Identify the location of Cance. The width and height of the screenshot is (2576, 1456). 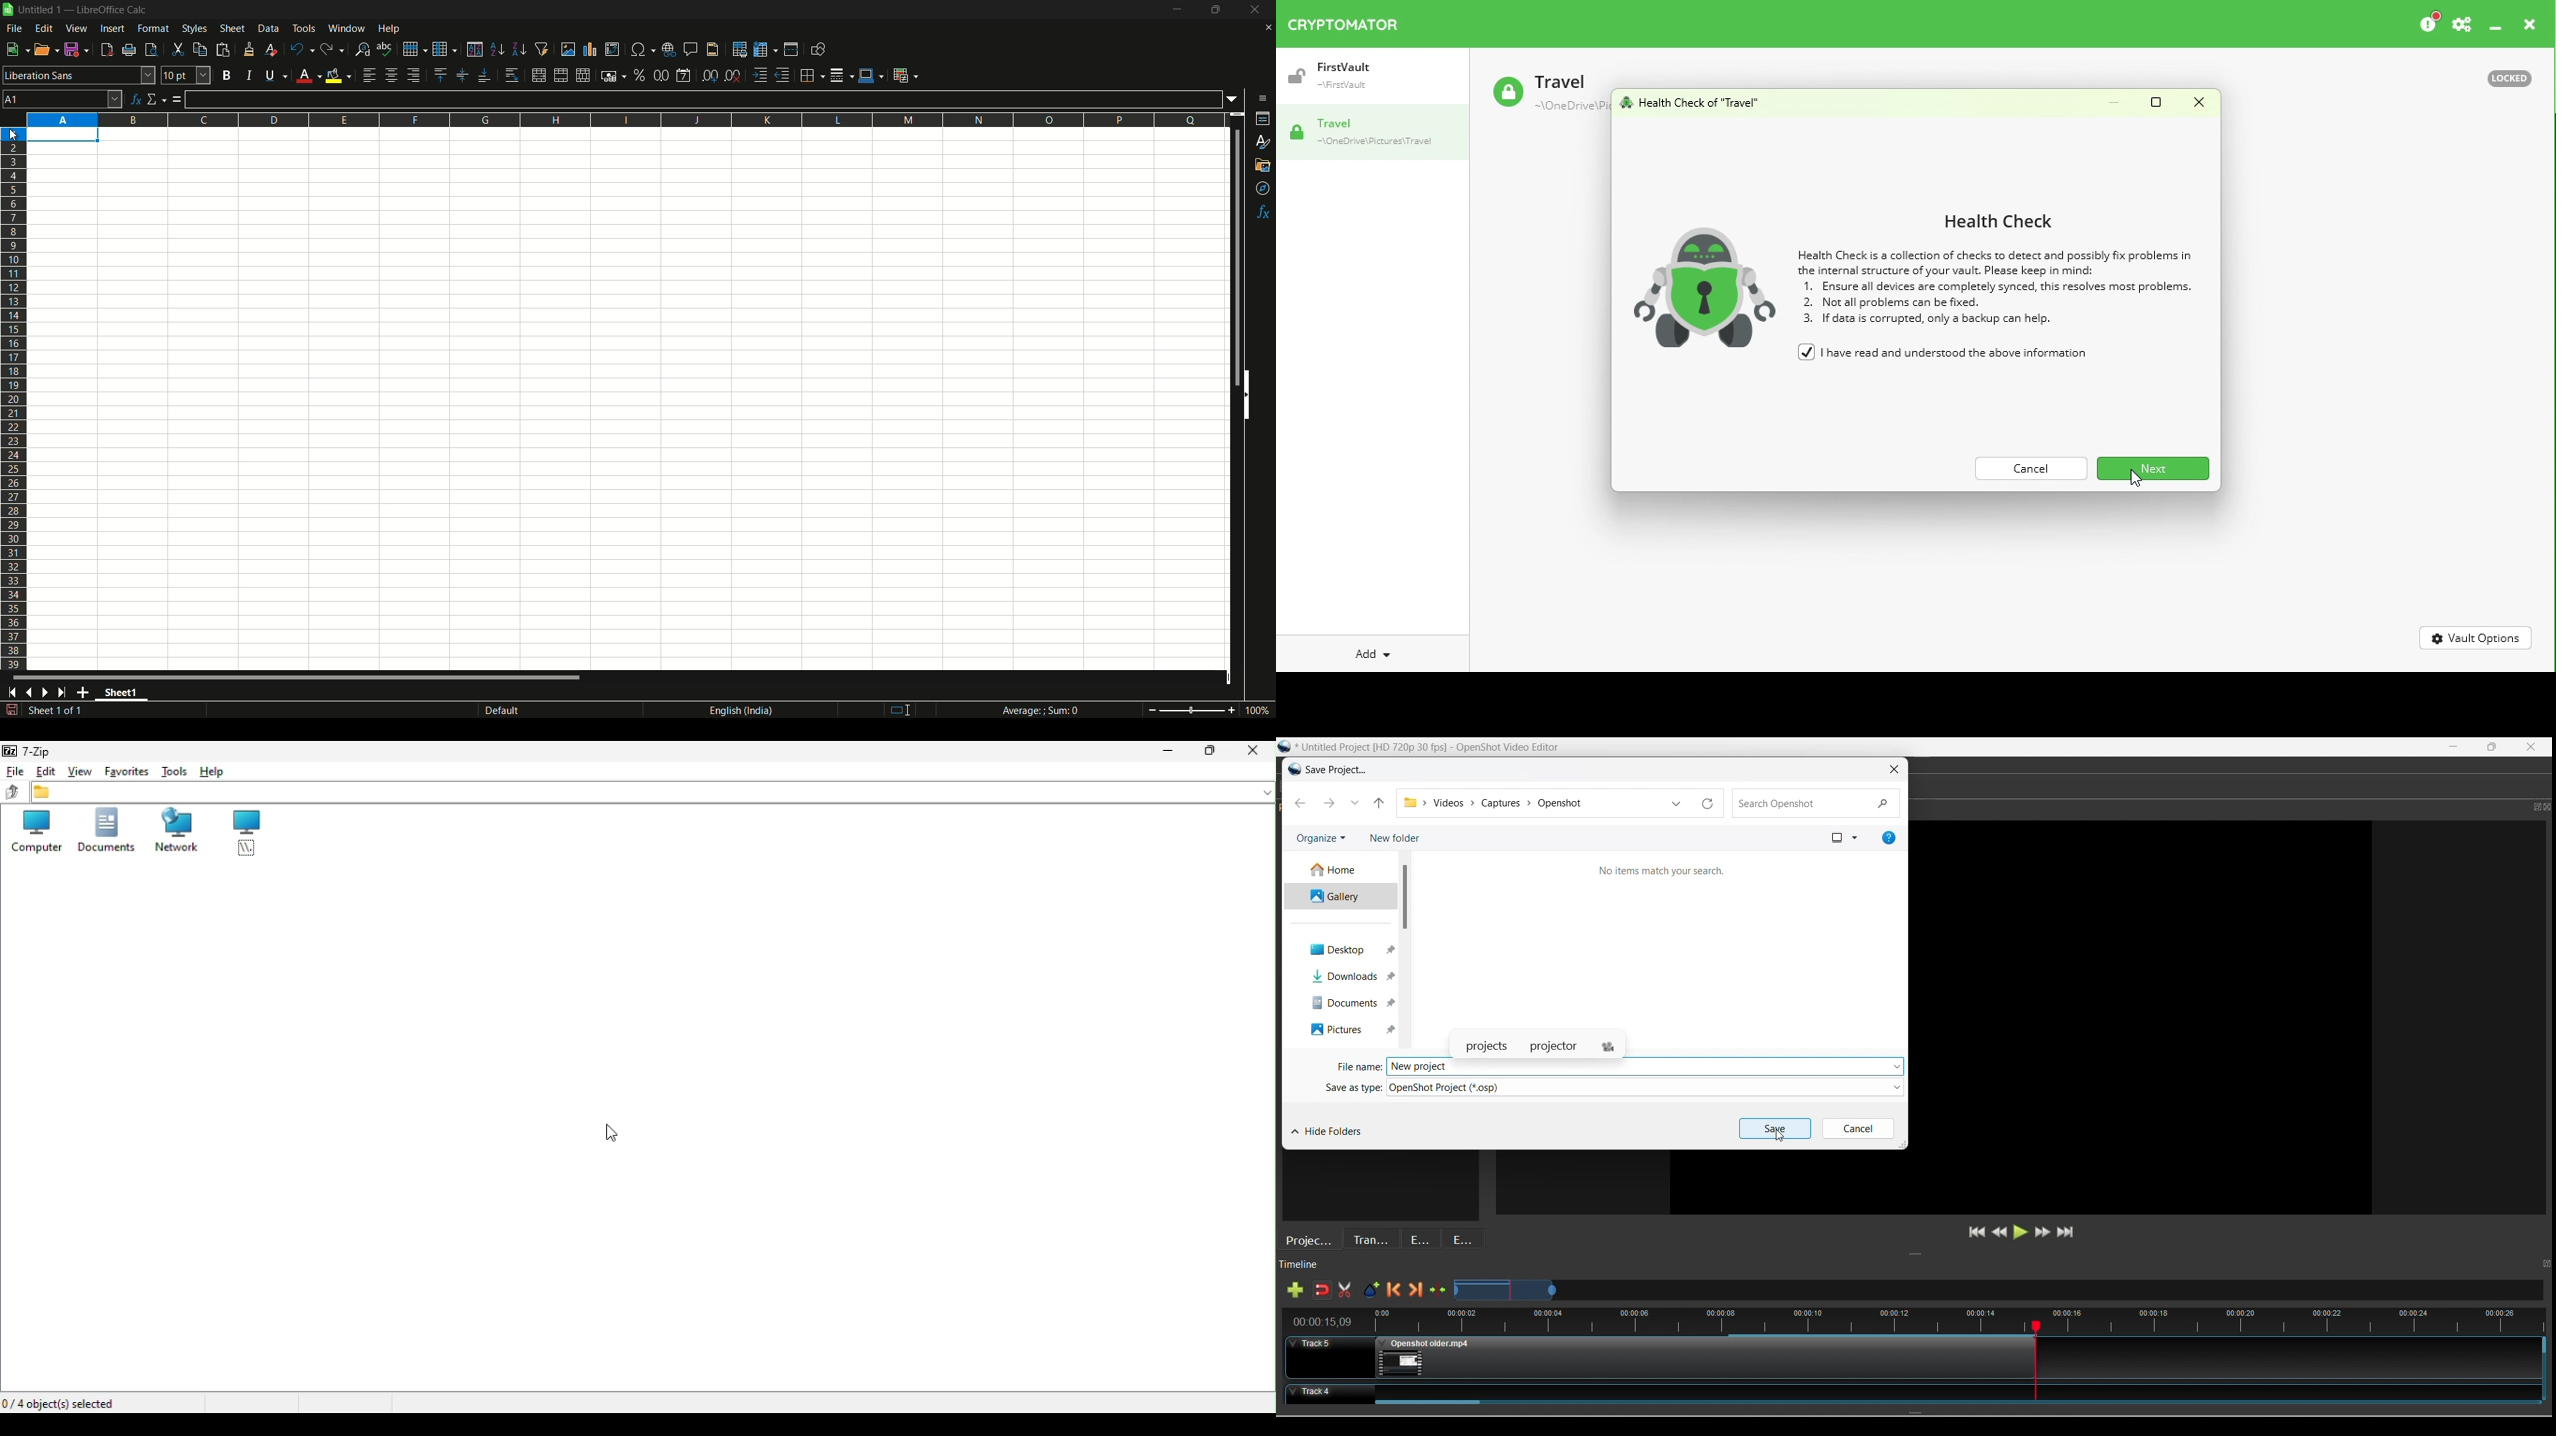
(2033, 469).